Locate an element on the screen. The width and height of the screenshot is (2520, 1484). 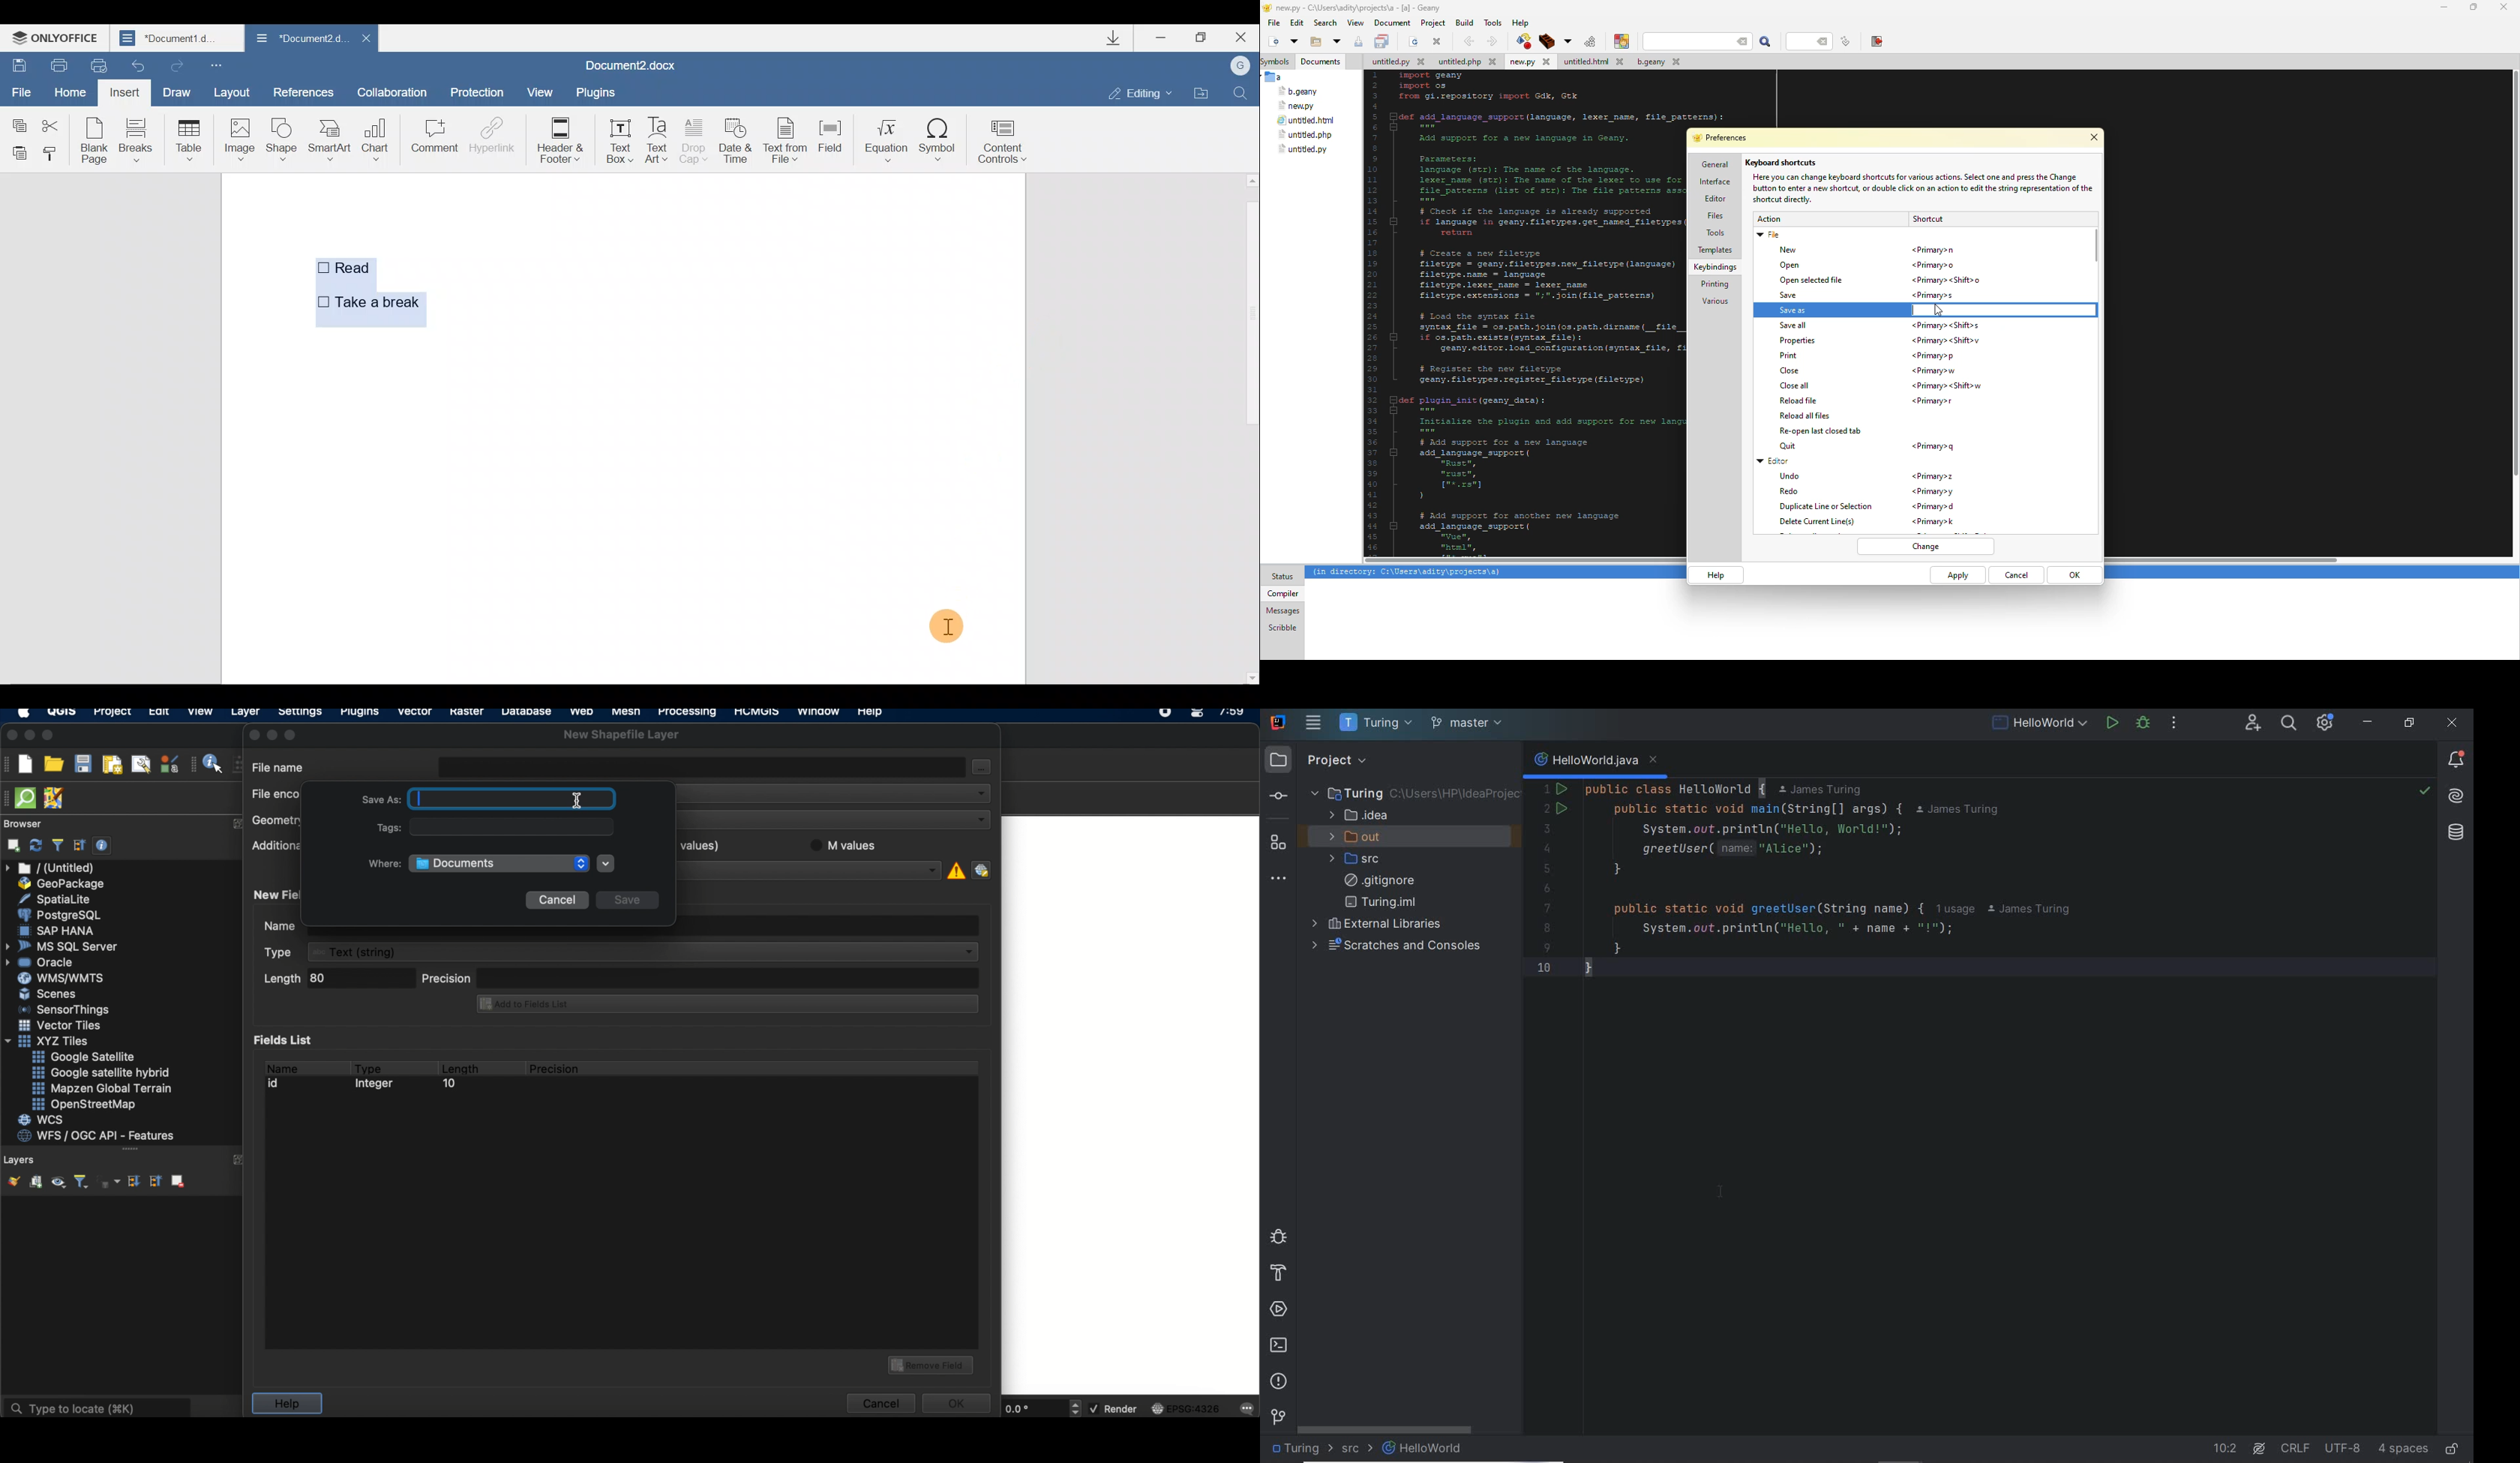
document is located at coordinates (1392, 23).